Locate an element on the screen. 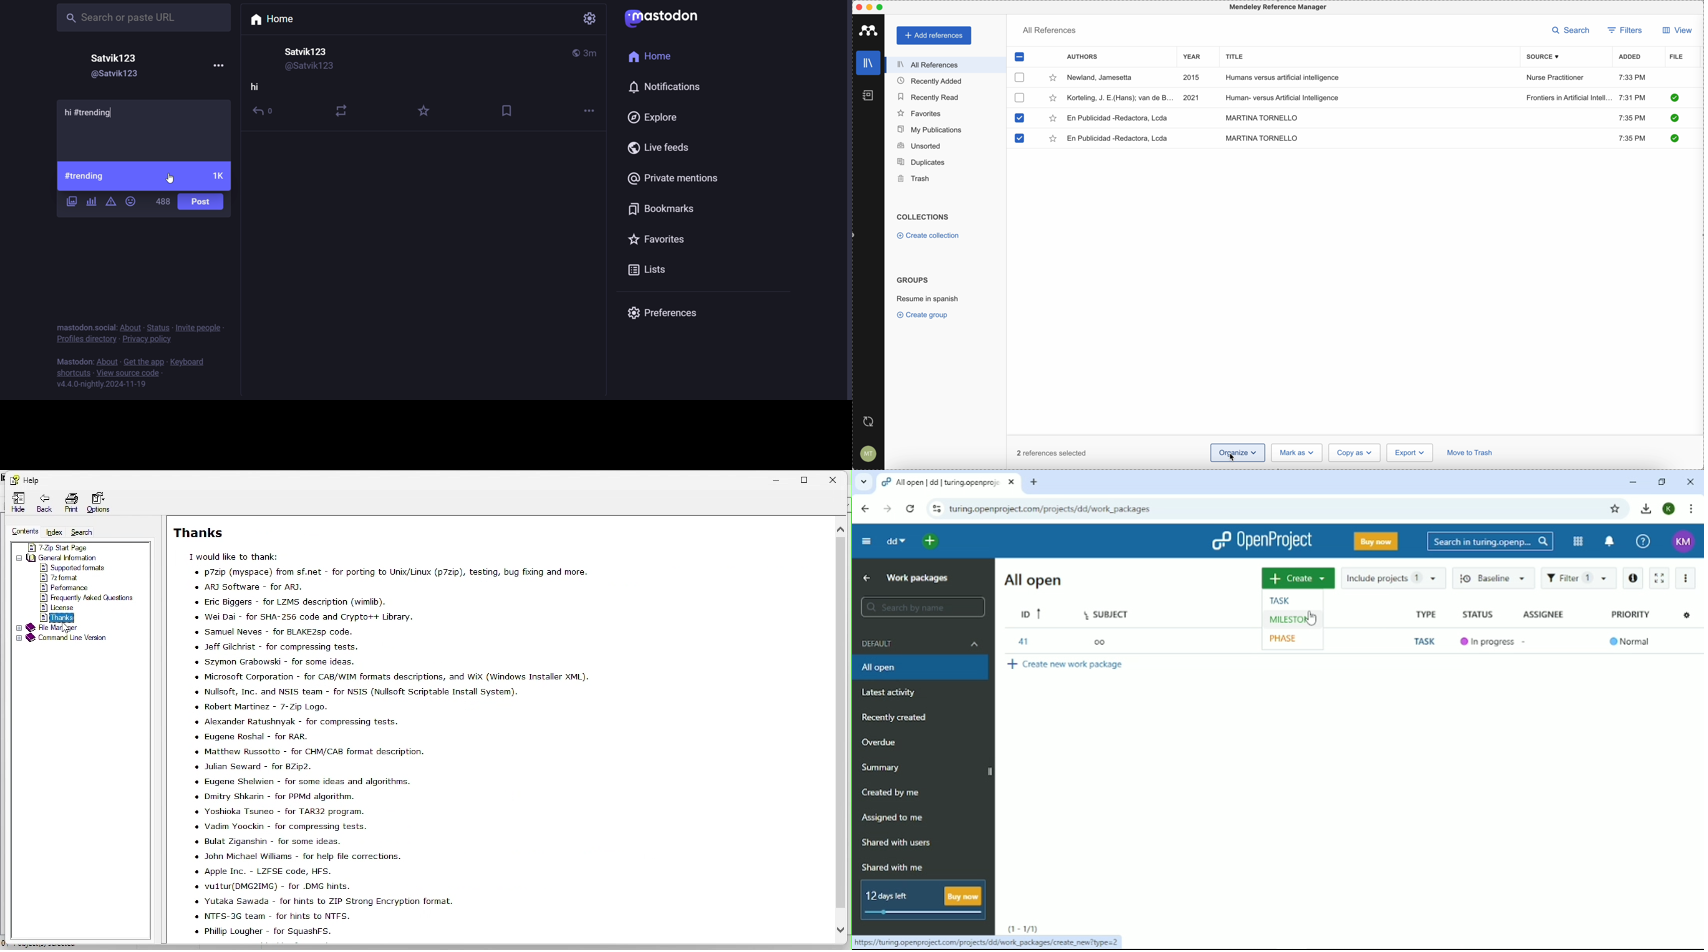 This screenshot has height=952, width=1708. Current tab is located at coordinates (949, 482).